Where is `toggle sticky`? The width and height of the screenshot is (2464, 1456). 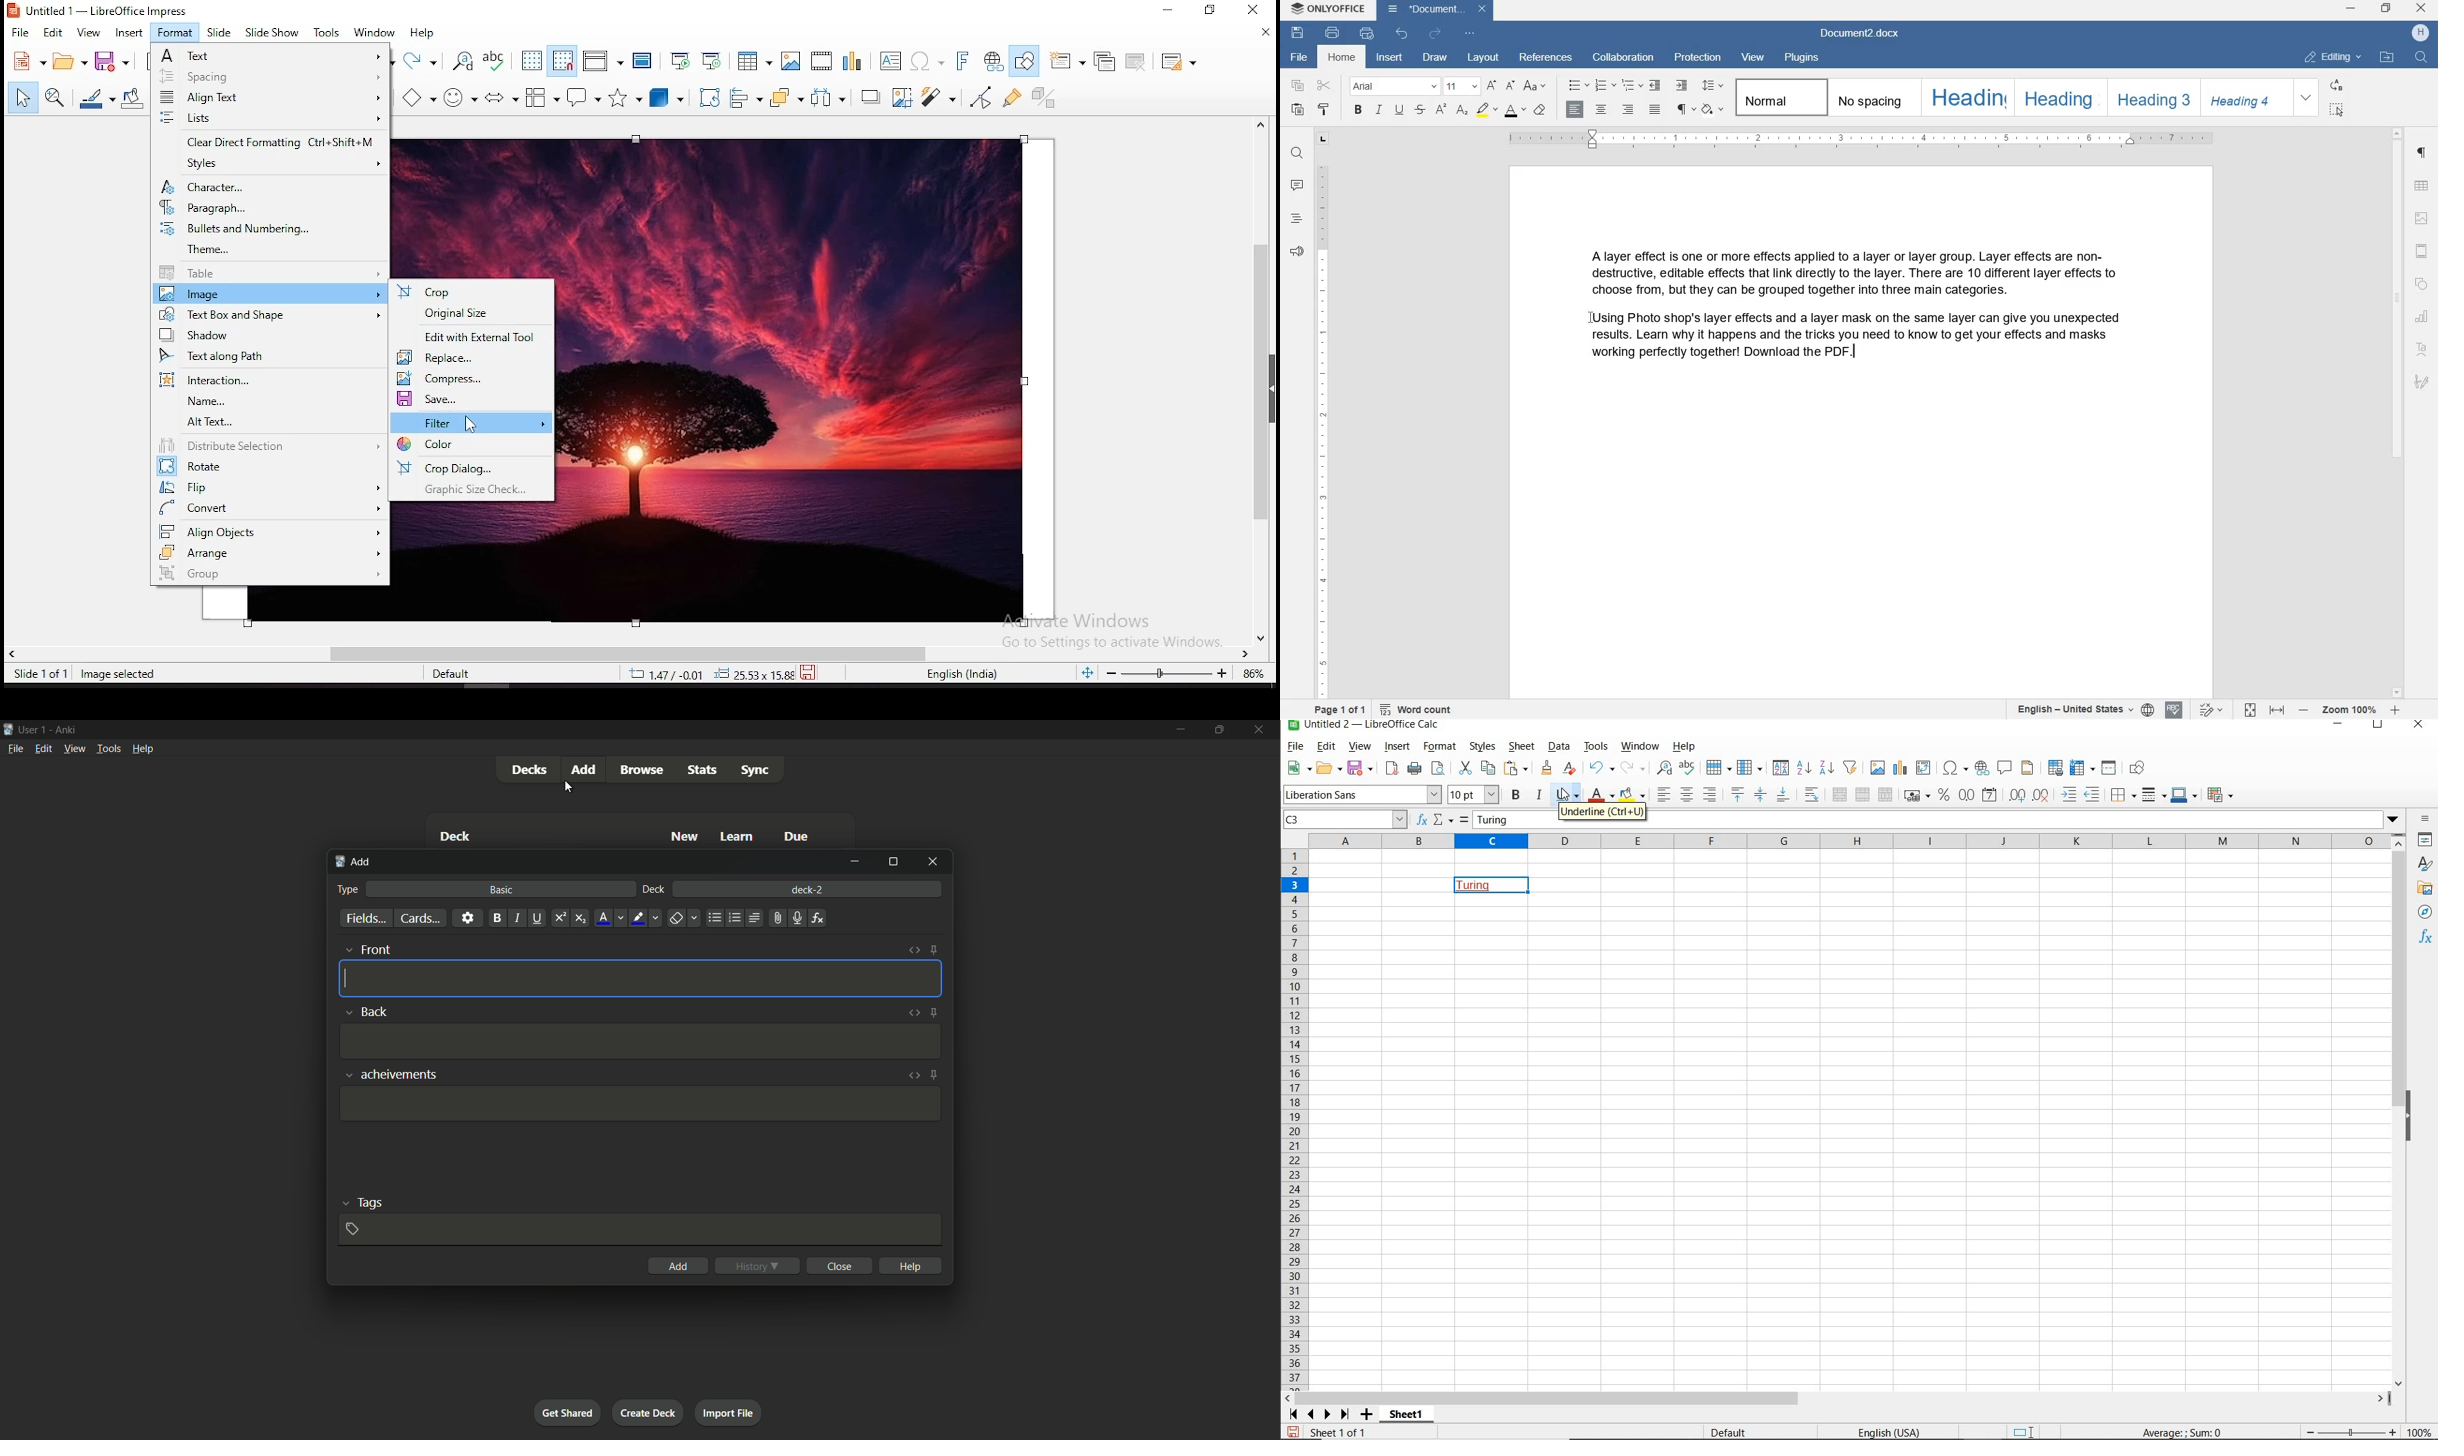
toggle sticky is located at coordinates (932, 1013).